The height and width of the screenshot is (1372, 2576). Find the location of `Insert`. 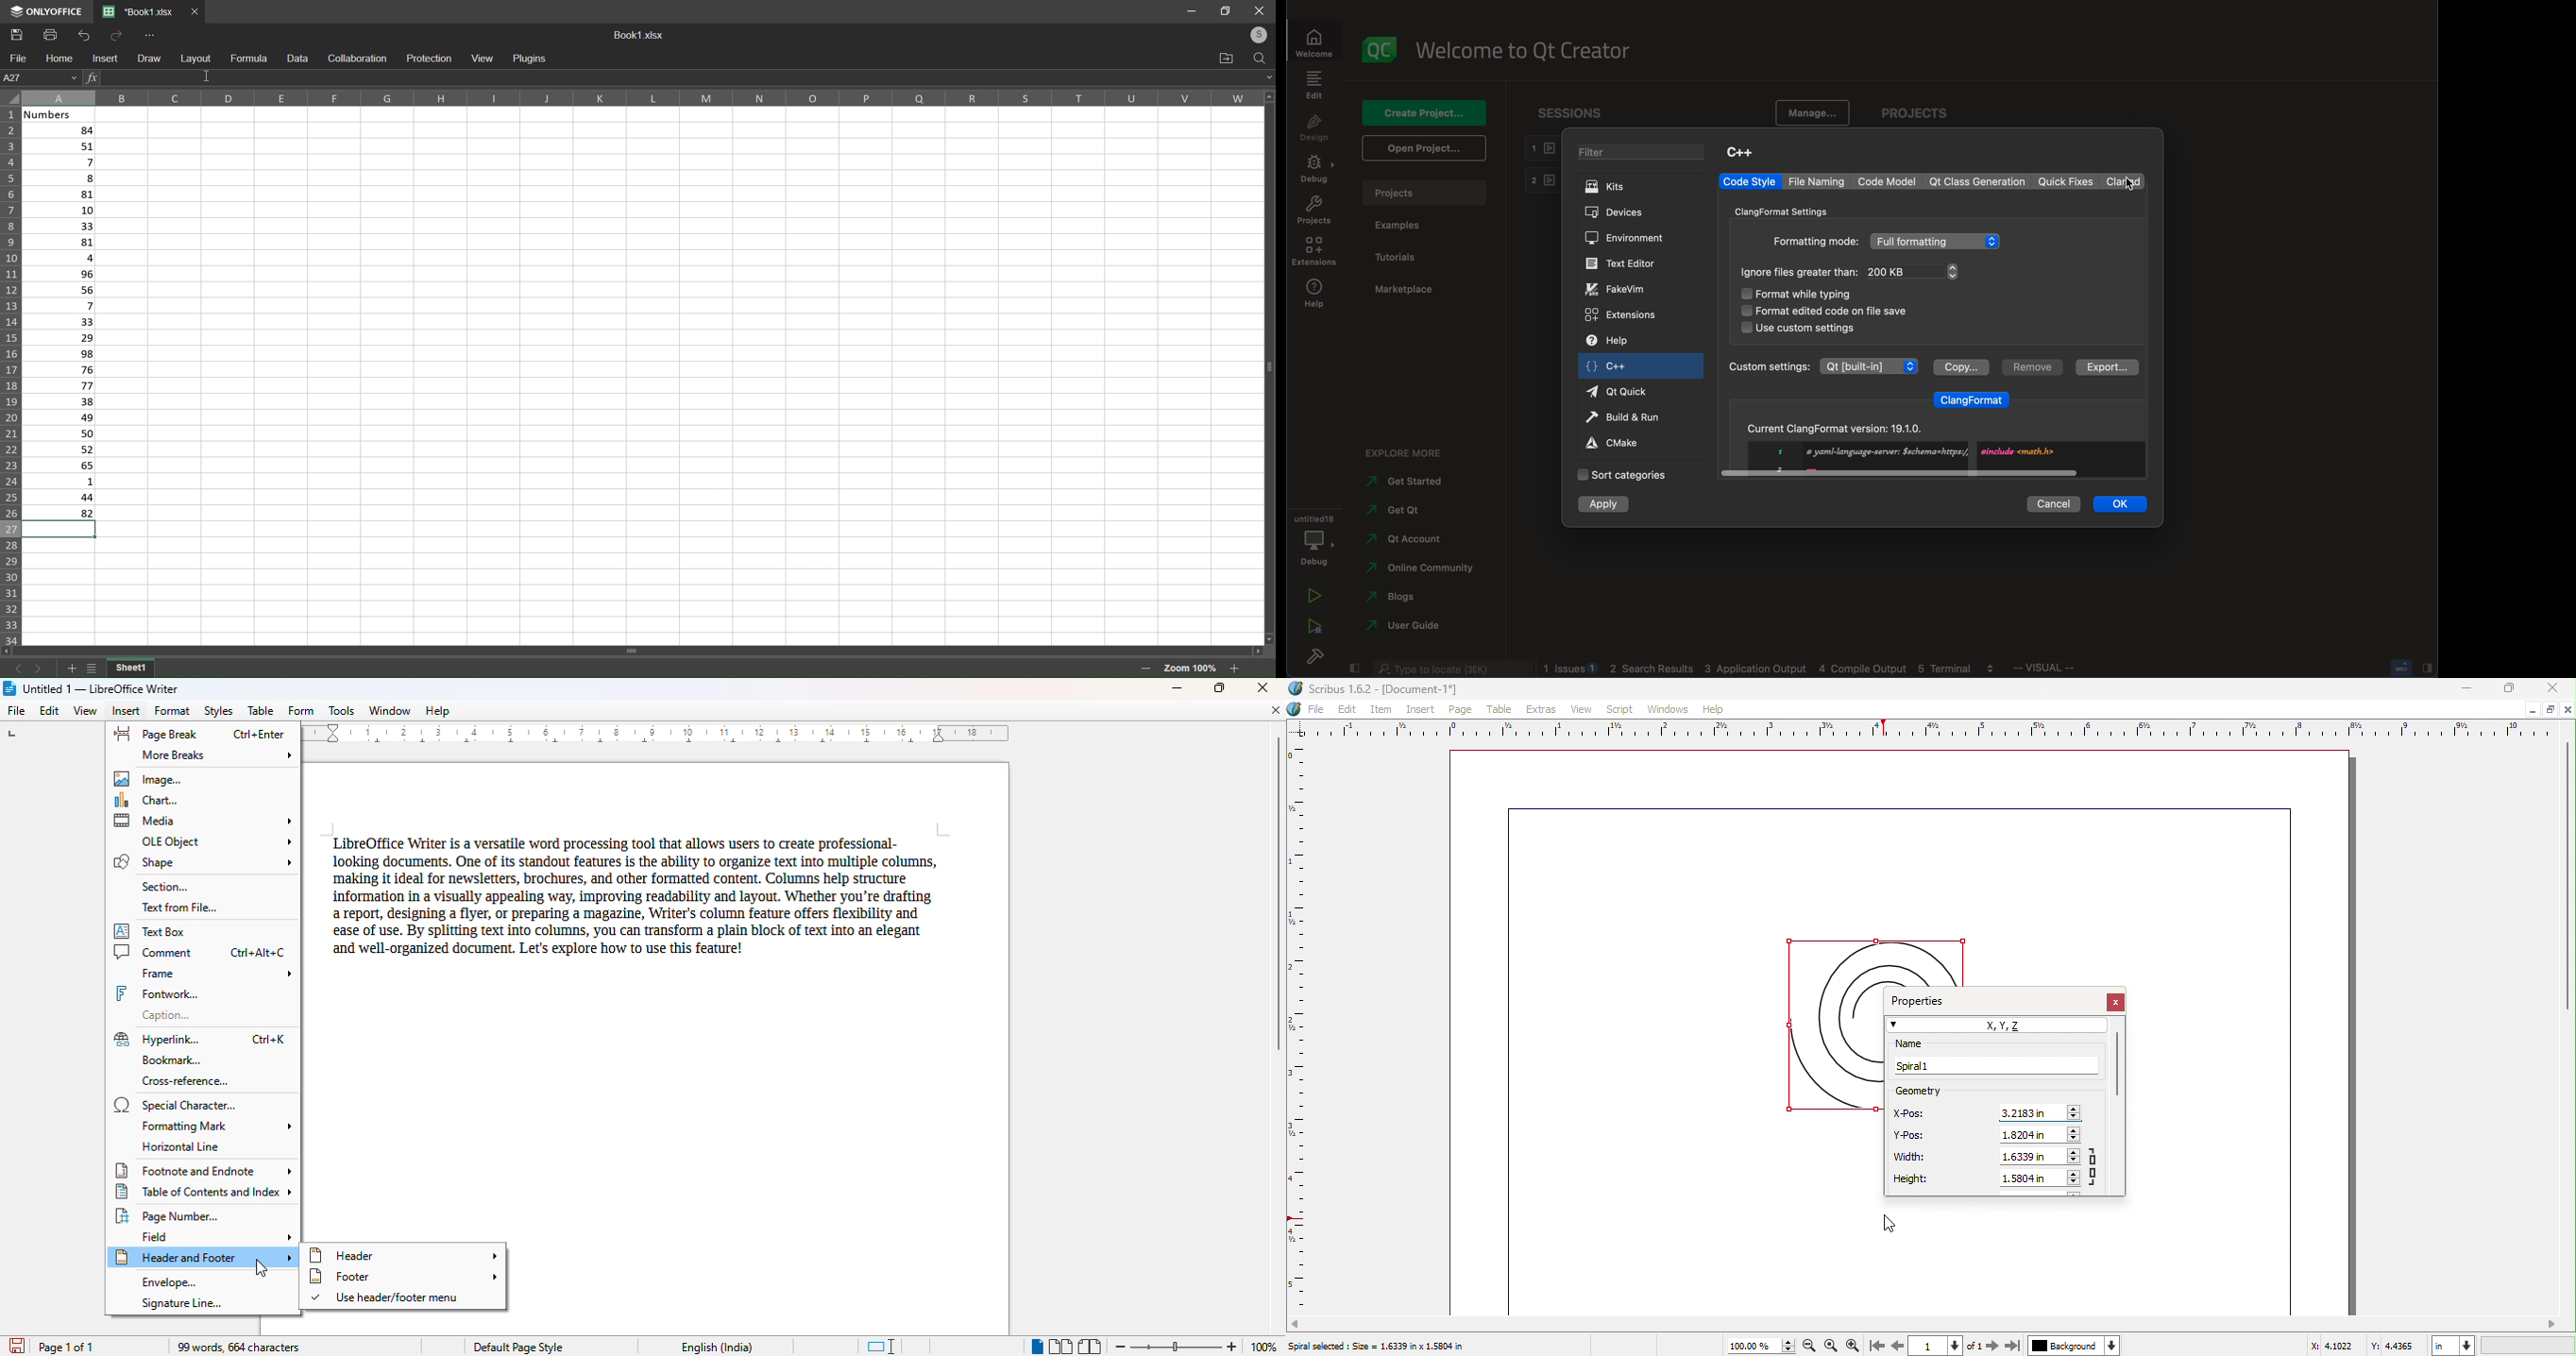

Insert is located at coordinates (1424, 710).